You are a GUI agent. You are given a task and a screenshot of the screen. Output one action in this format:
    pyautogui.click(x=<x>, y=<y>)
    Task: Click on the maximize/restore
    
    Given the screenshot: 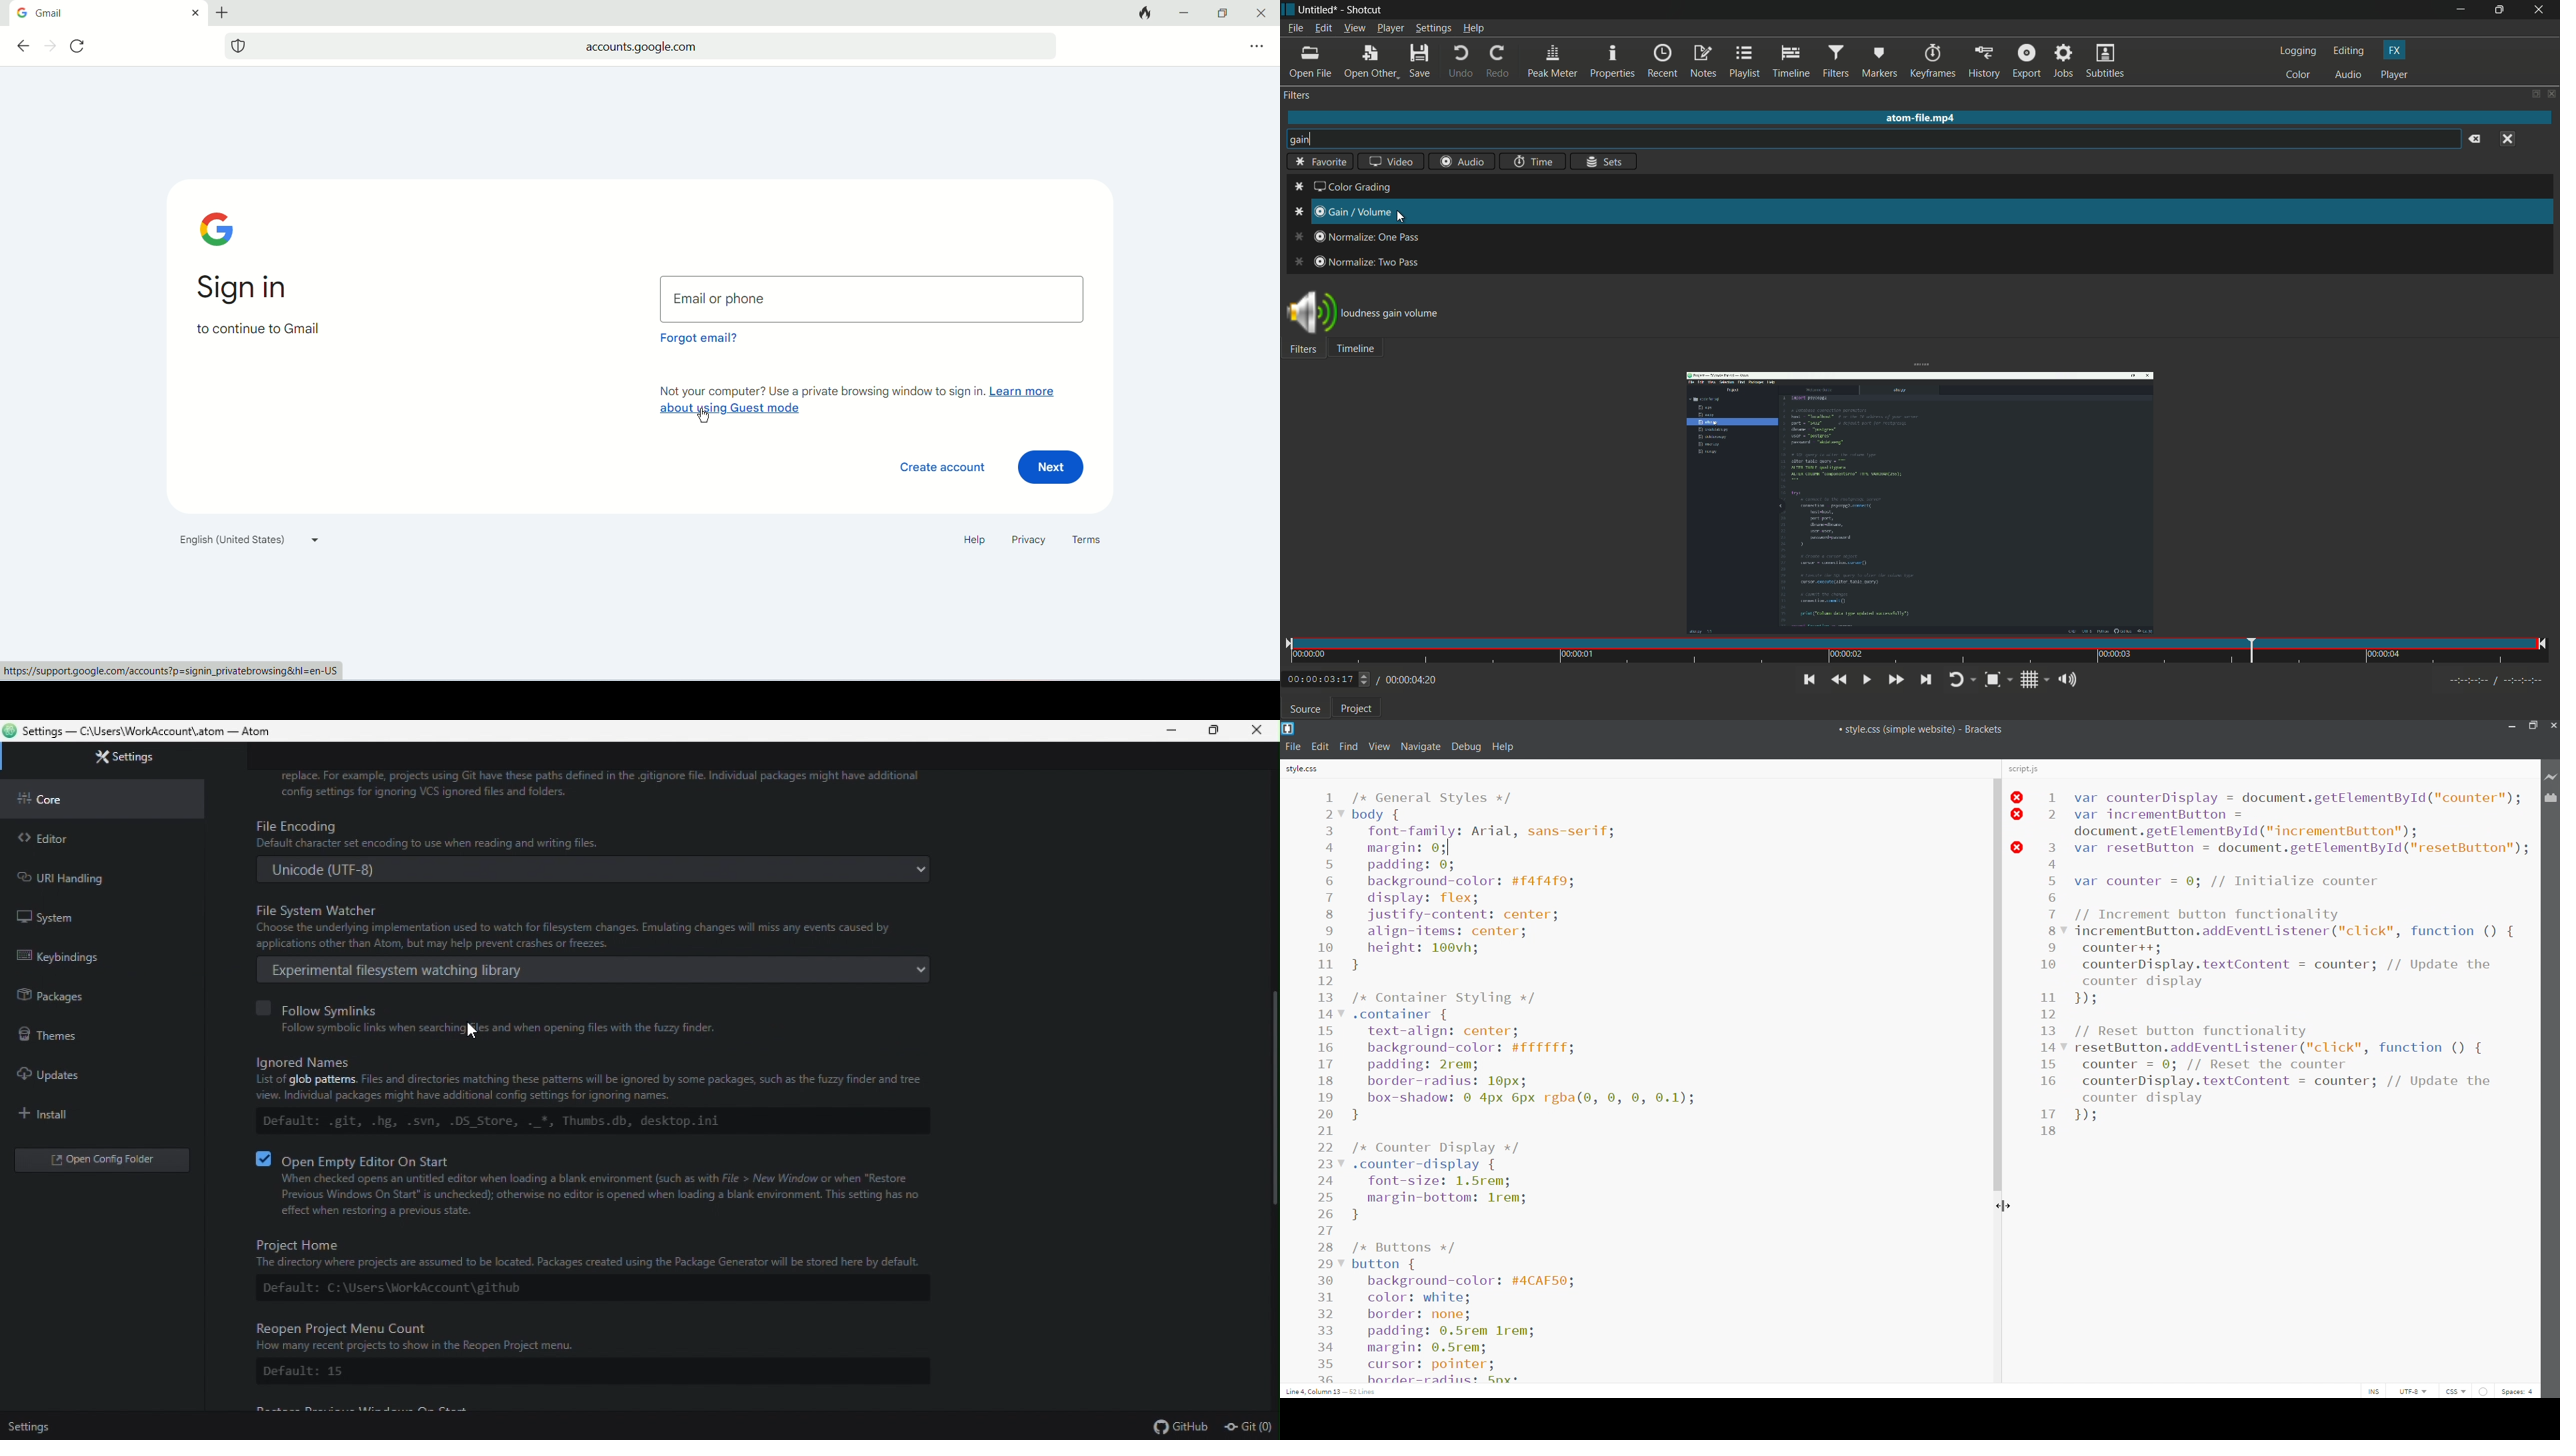 What is the action you would take?
    pyautogui.click(x=2532, y=727)
    